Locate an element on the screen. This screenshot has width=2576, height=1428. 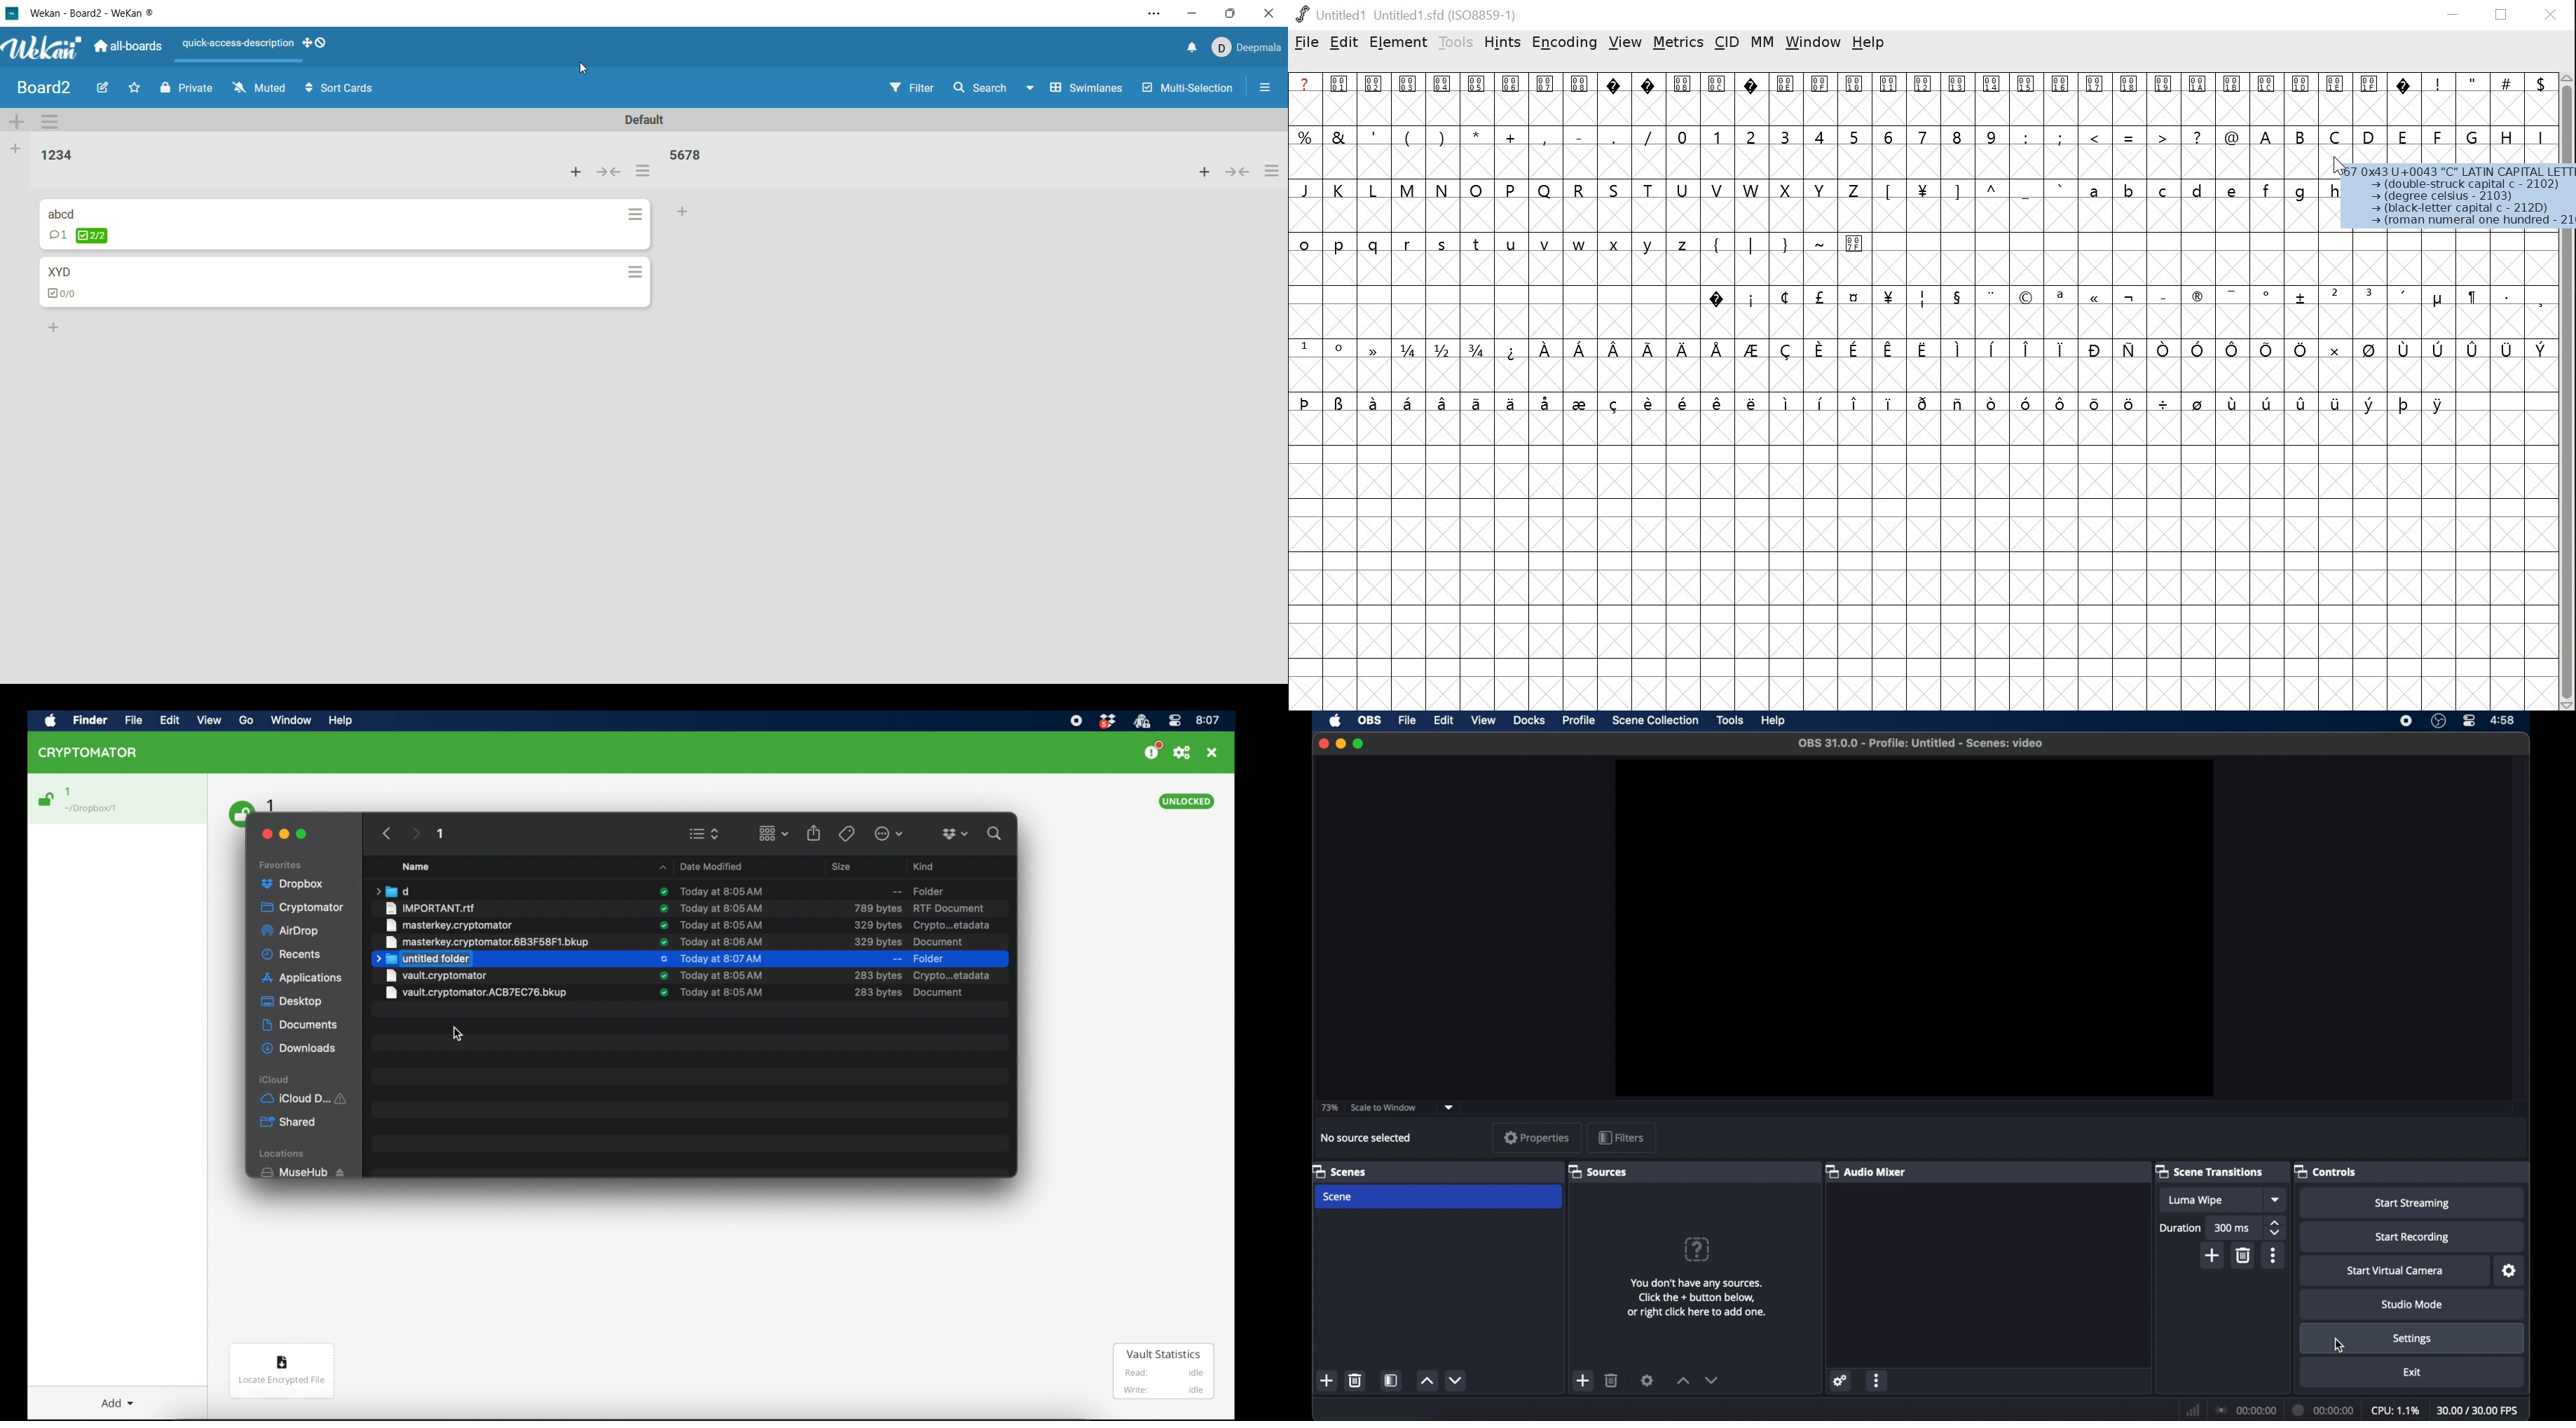
add is located at coordinates (1583, 1380).